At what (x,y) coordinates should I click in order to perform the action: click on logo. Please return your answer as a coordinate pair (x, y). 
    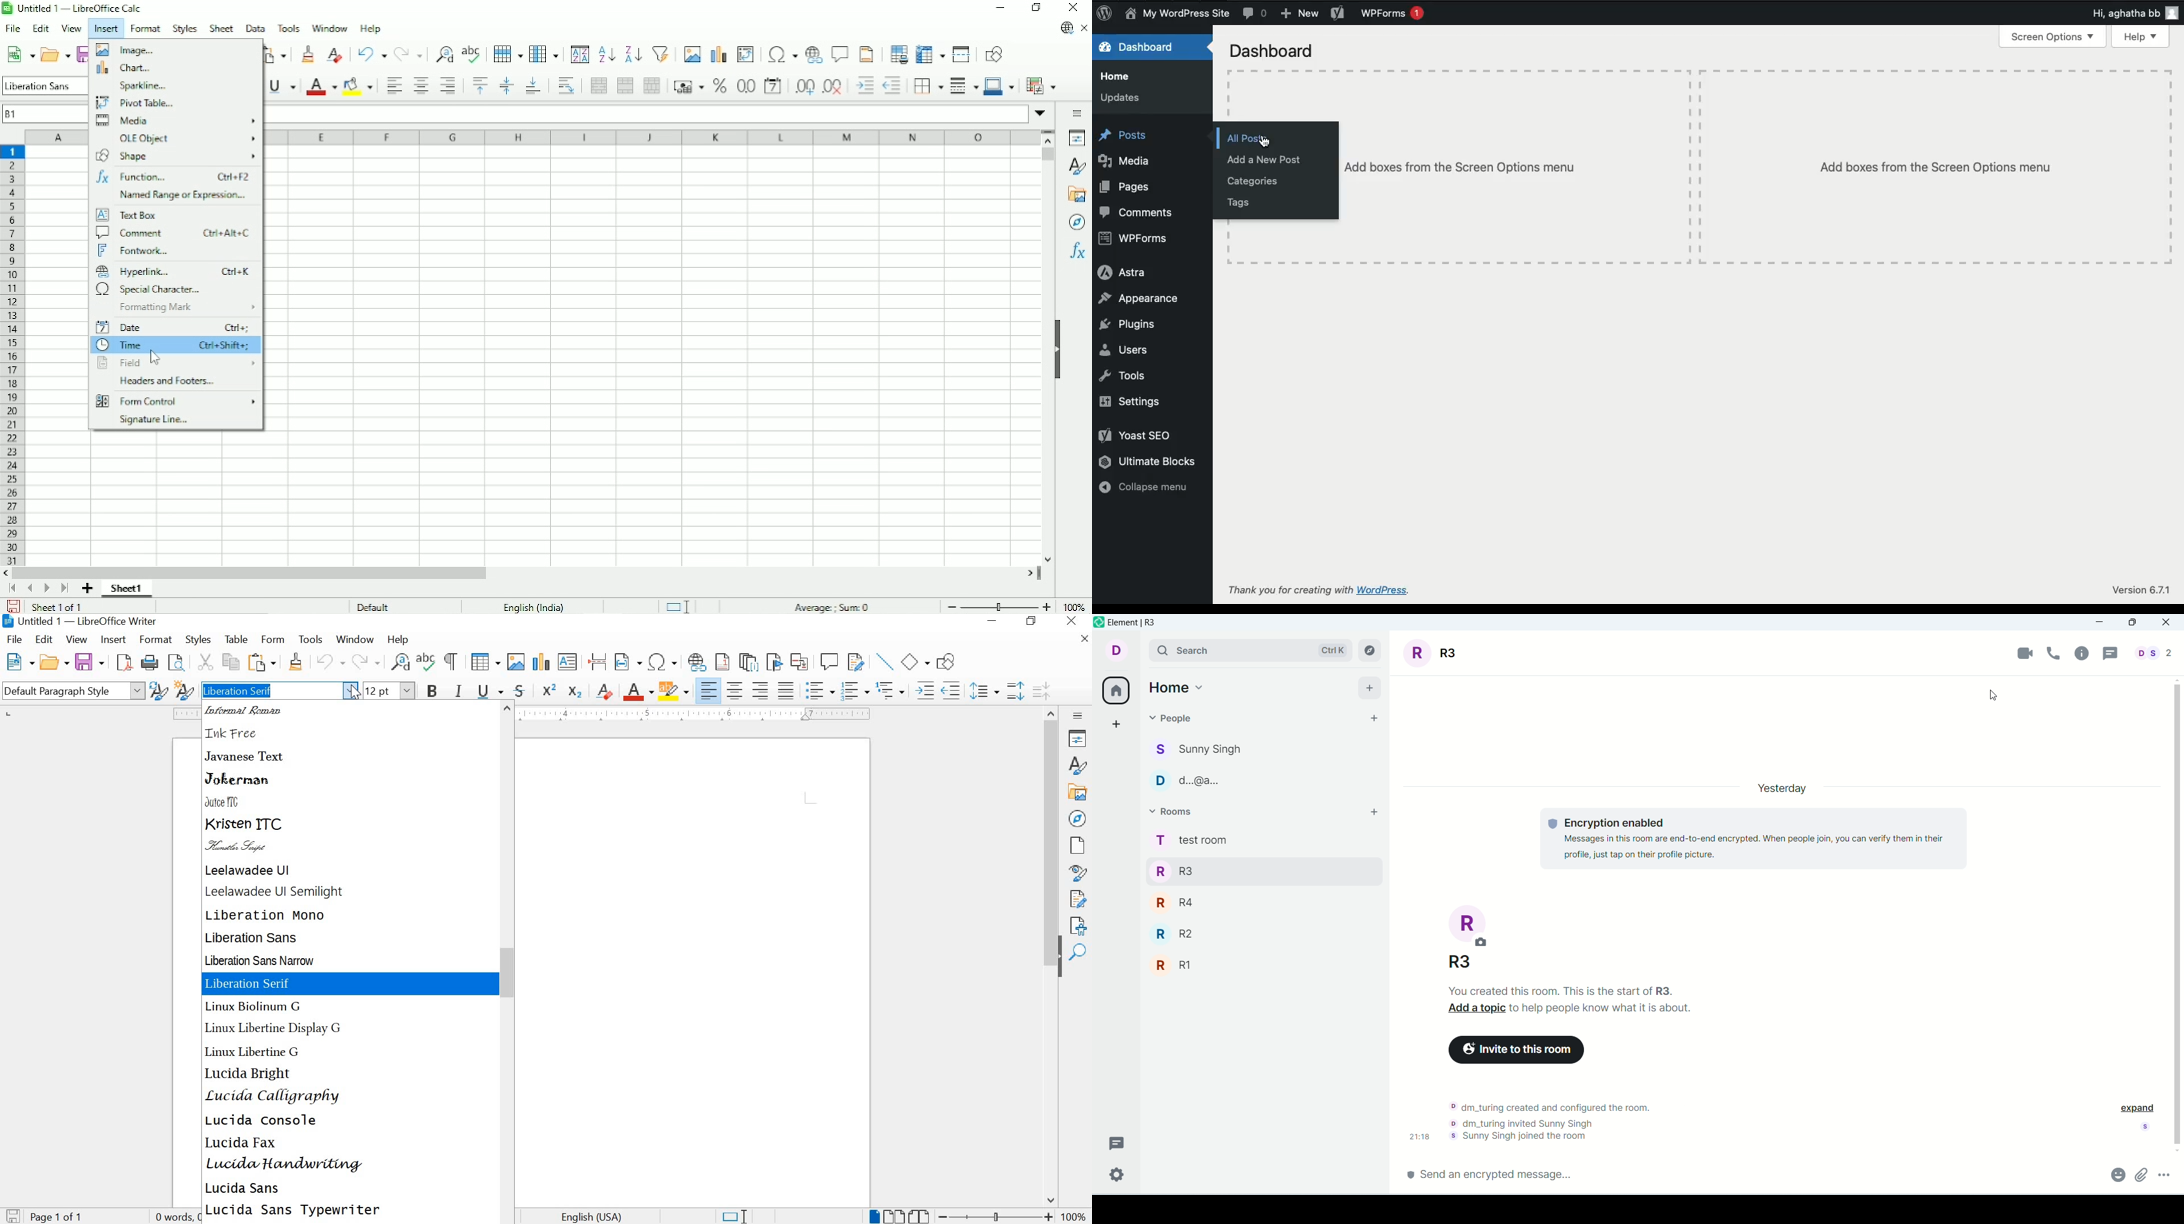
    Looking at the image, I should click on (1099, 624).